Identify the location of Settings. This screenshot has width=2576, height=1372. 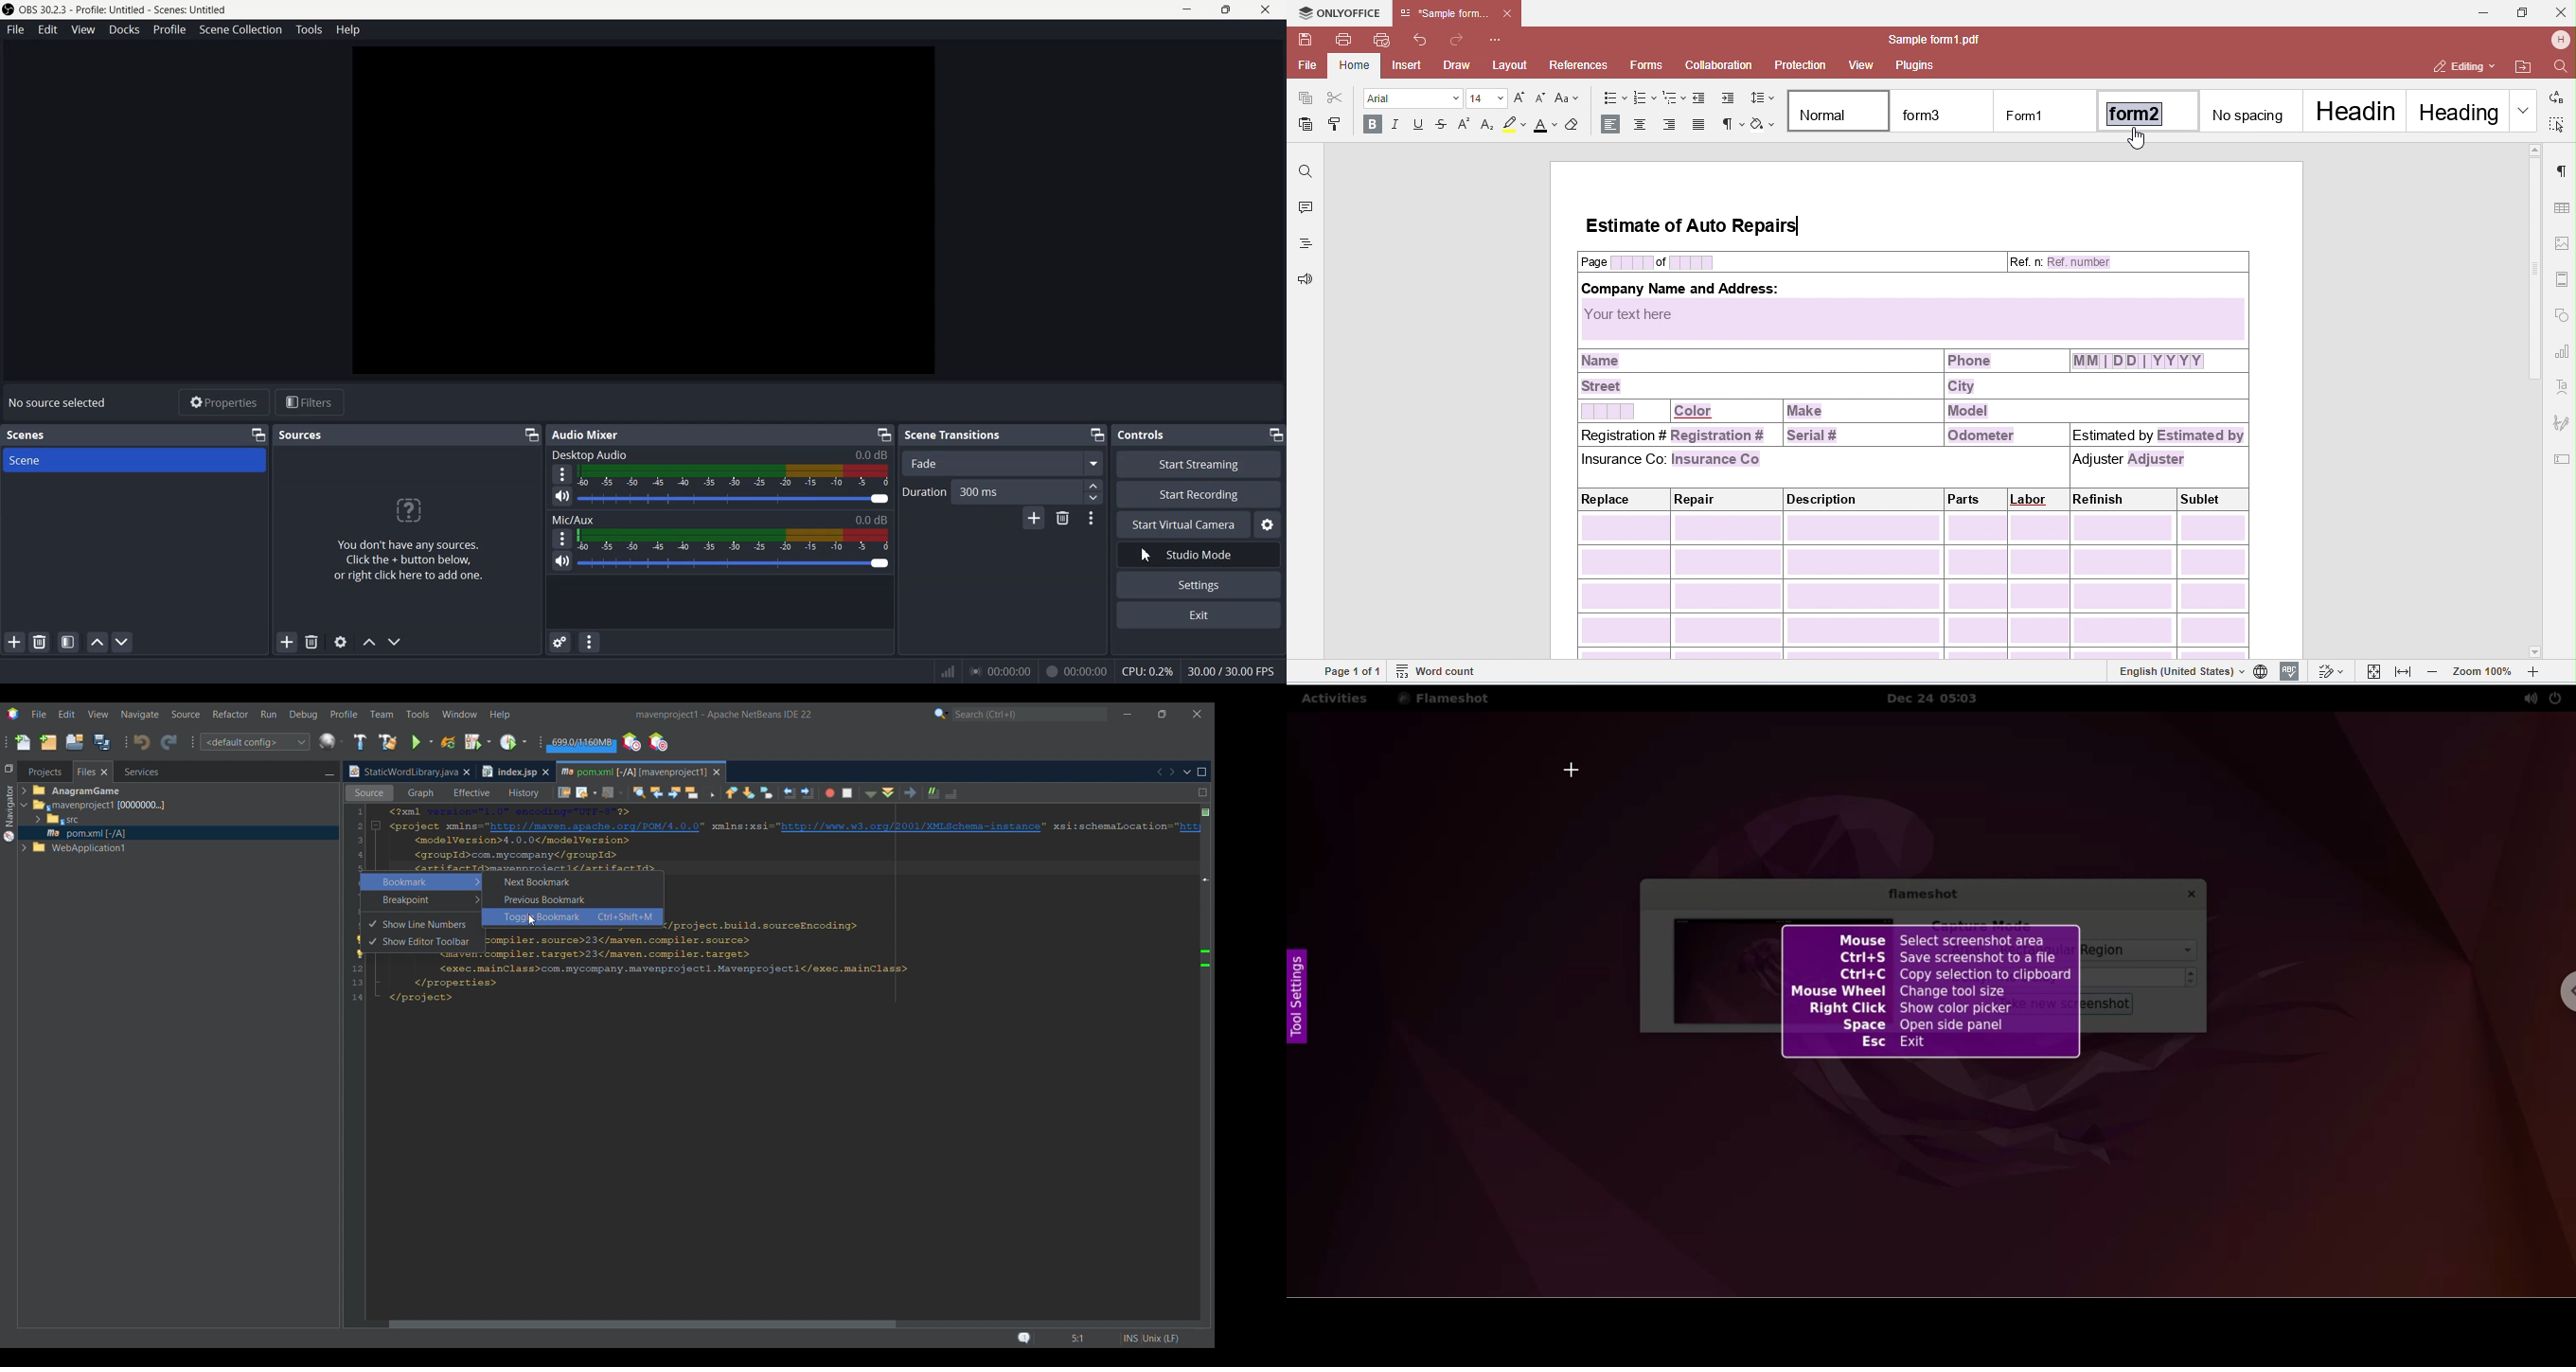
(1270, 525).